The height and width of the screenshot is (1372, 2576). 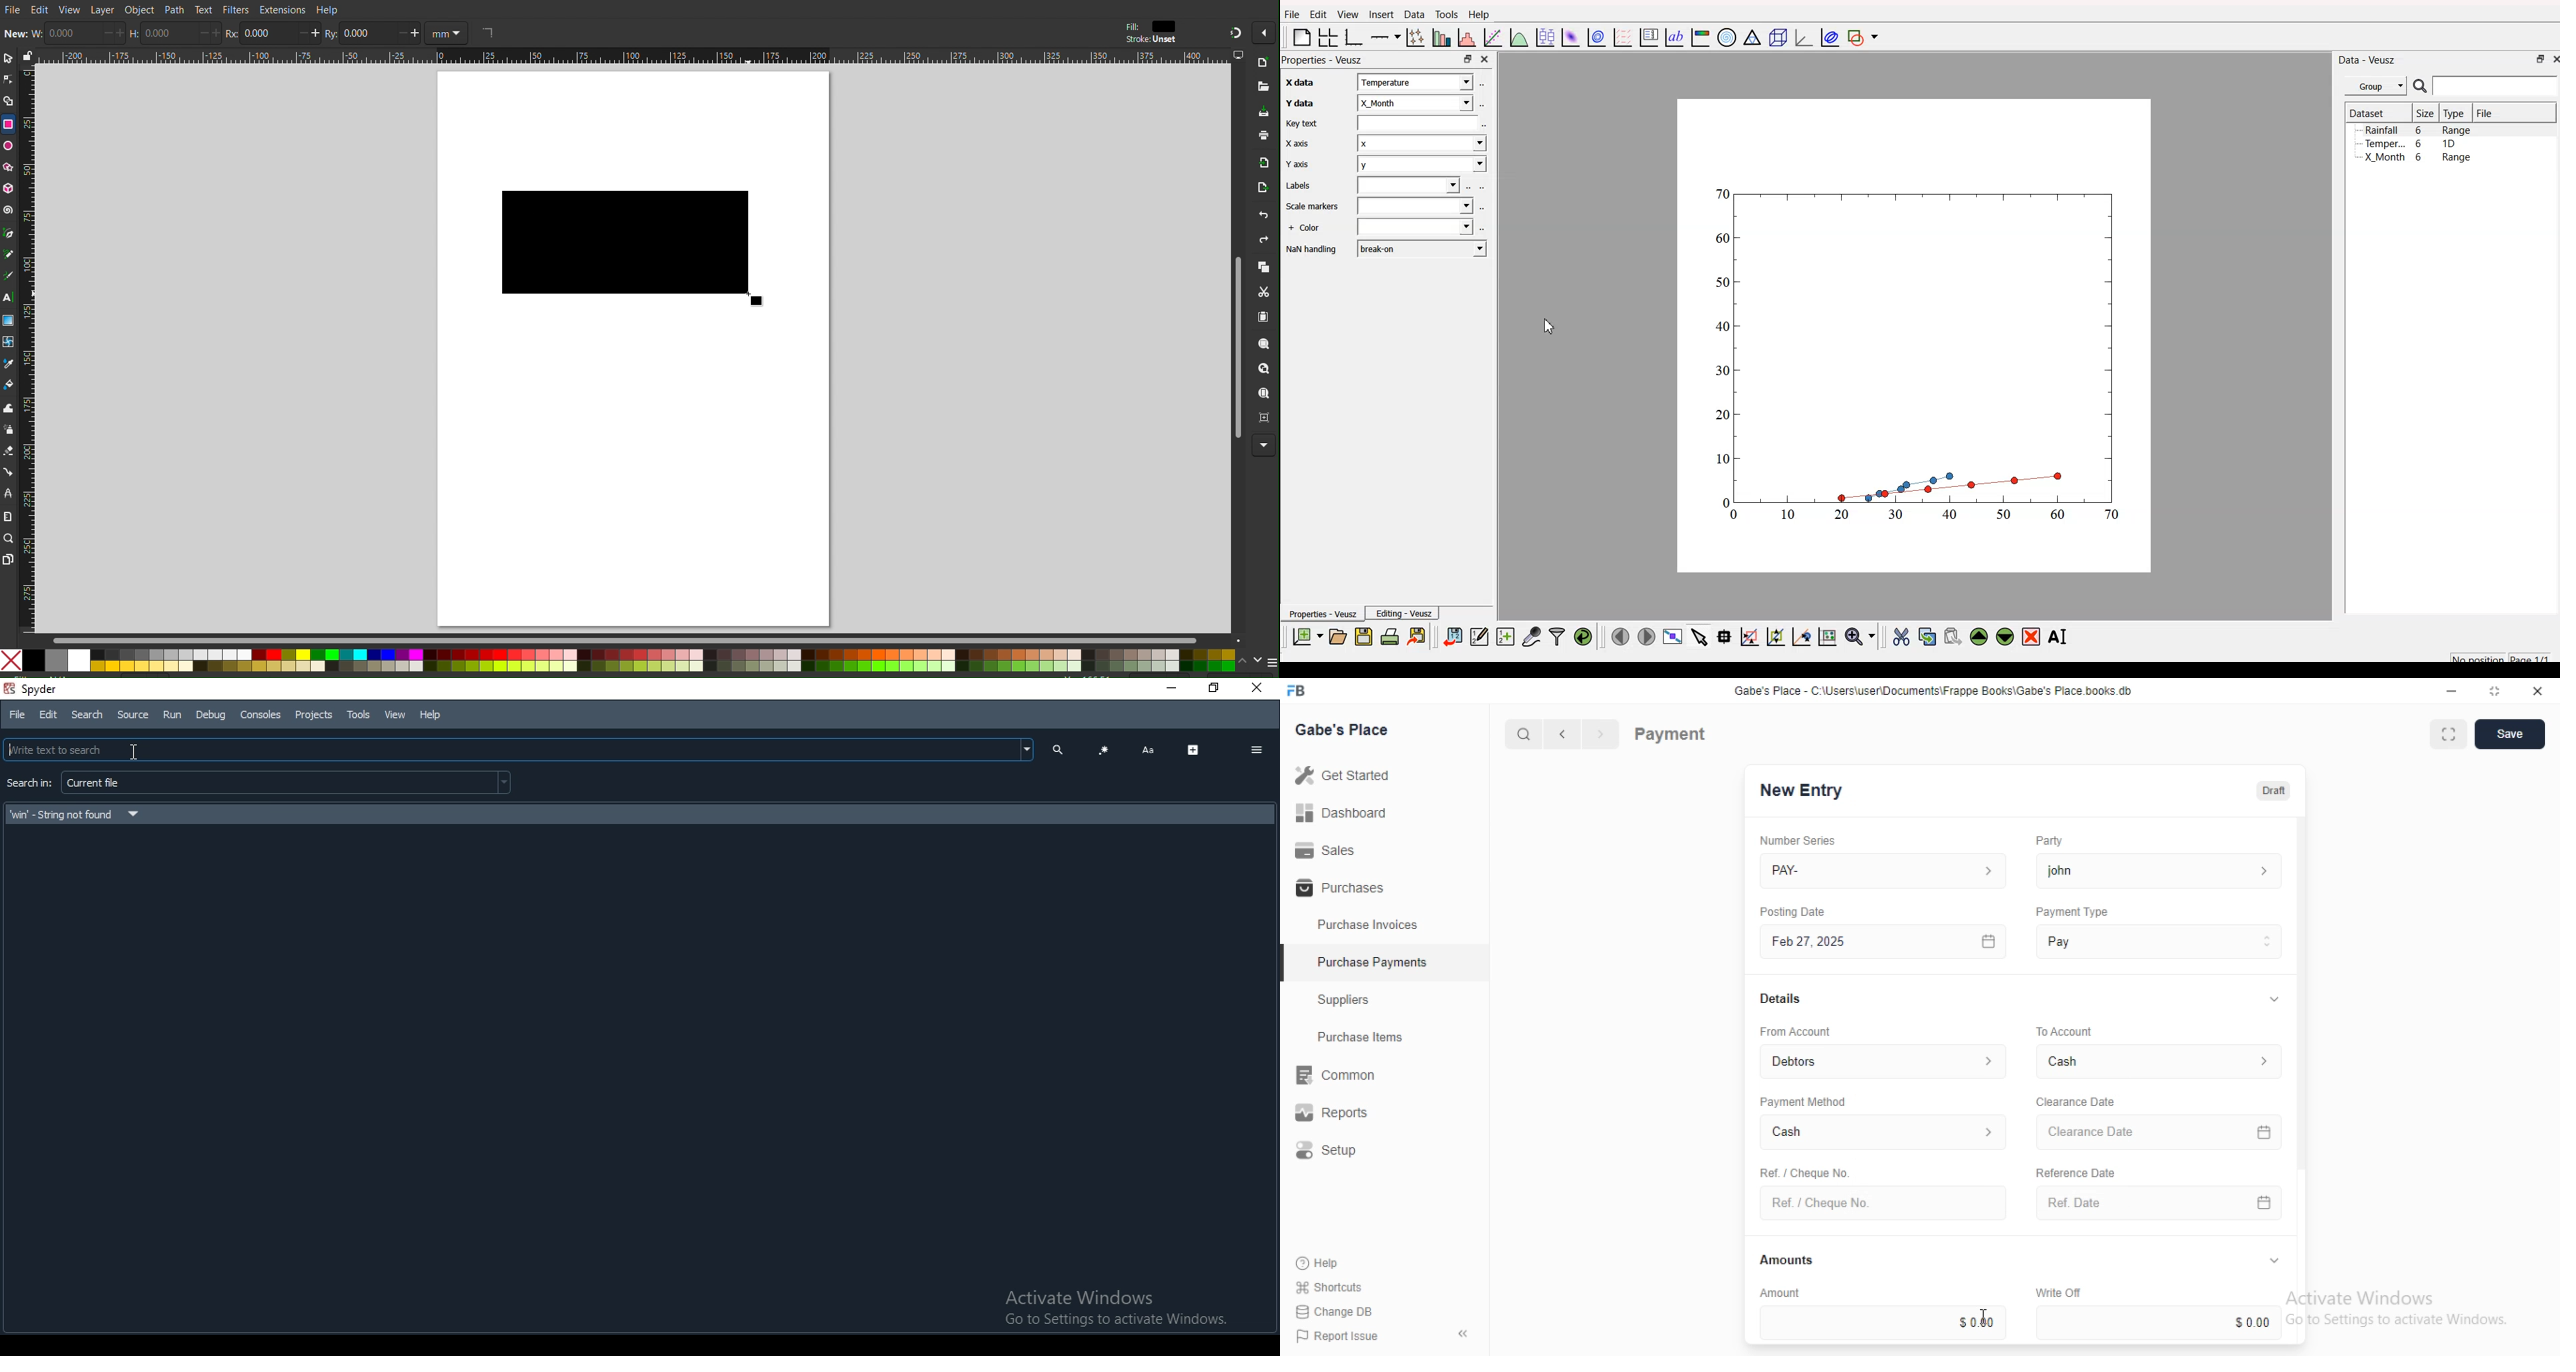 What do you see at coordinates (1337, 635) in the screenshot?
I see `open a document` at bounding box center [1337, 635].